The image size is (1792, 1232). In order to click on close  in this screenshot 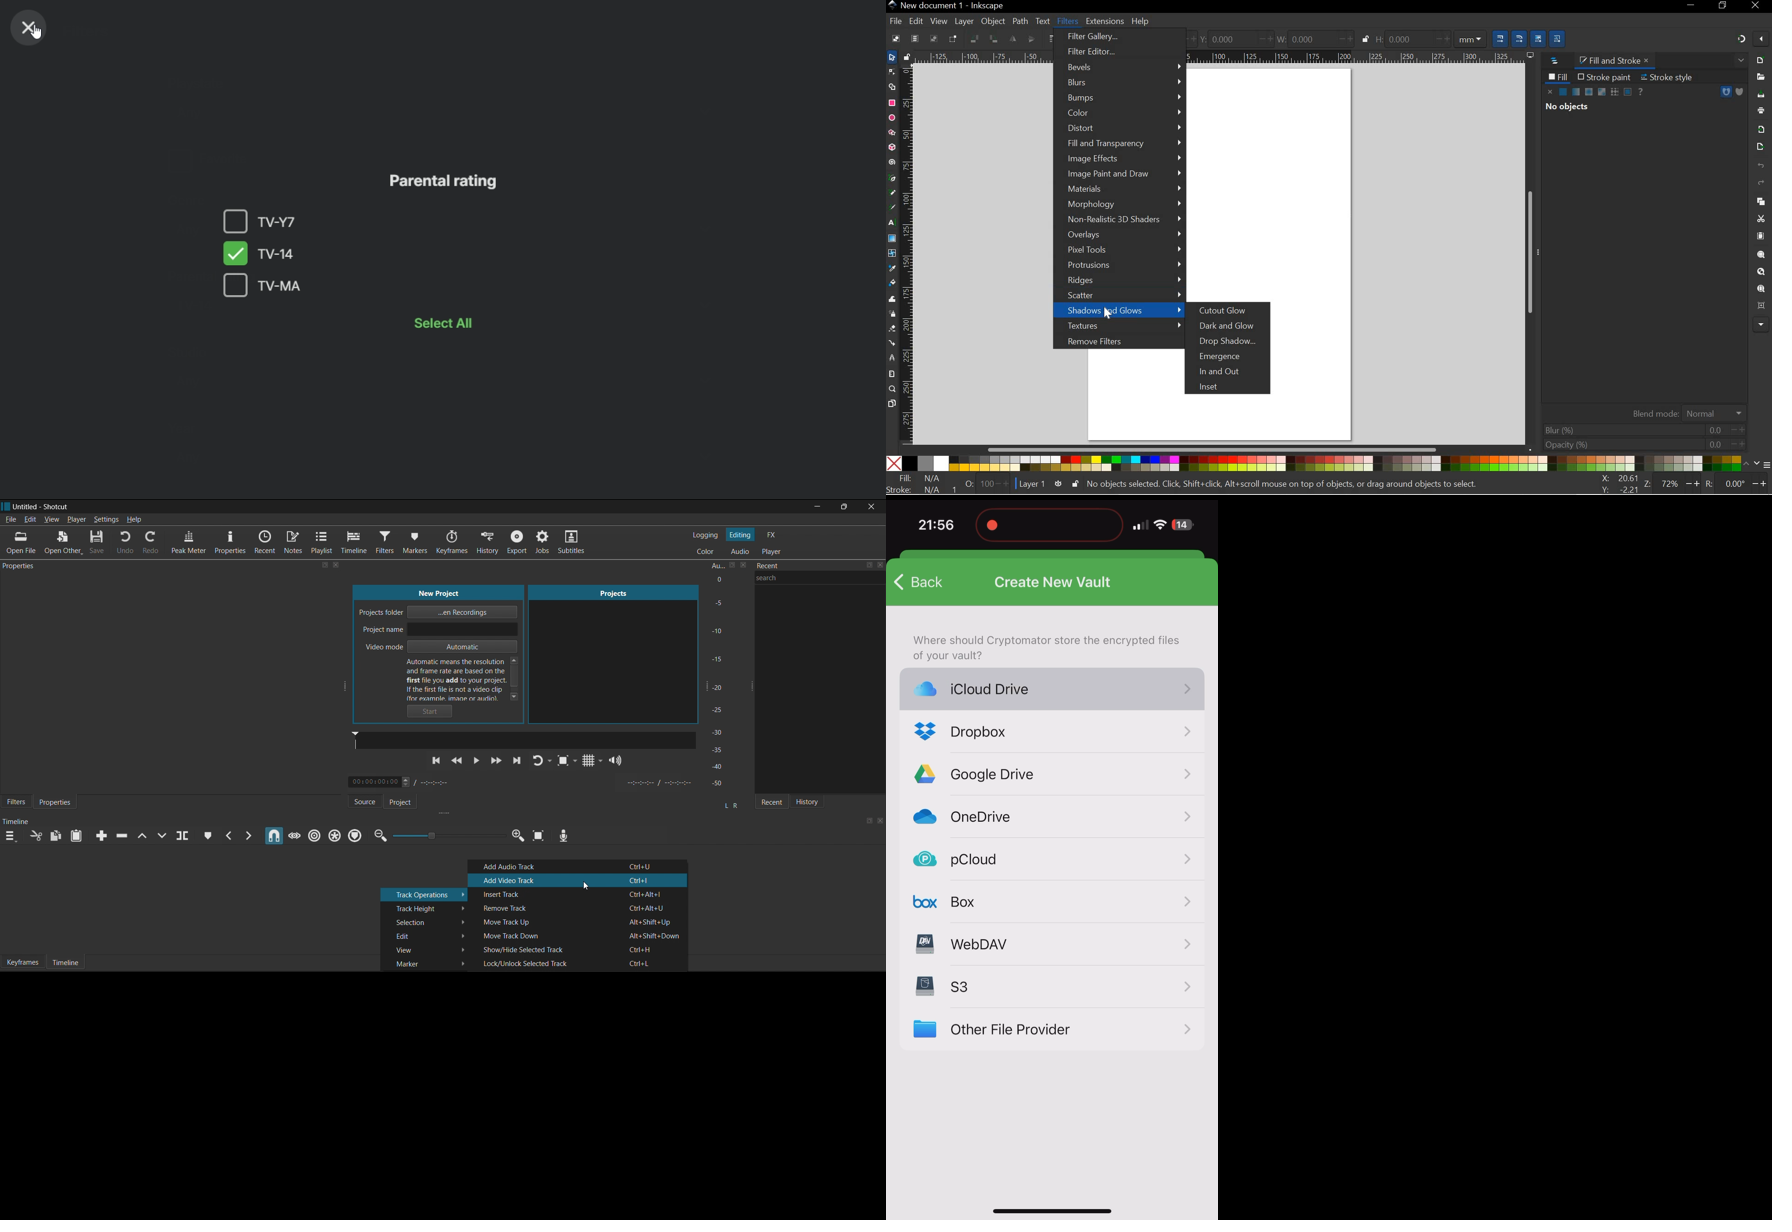, I will do `click(336, 566)`.